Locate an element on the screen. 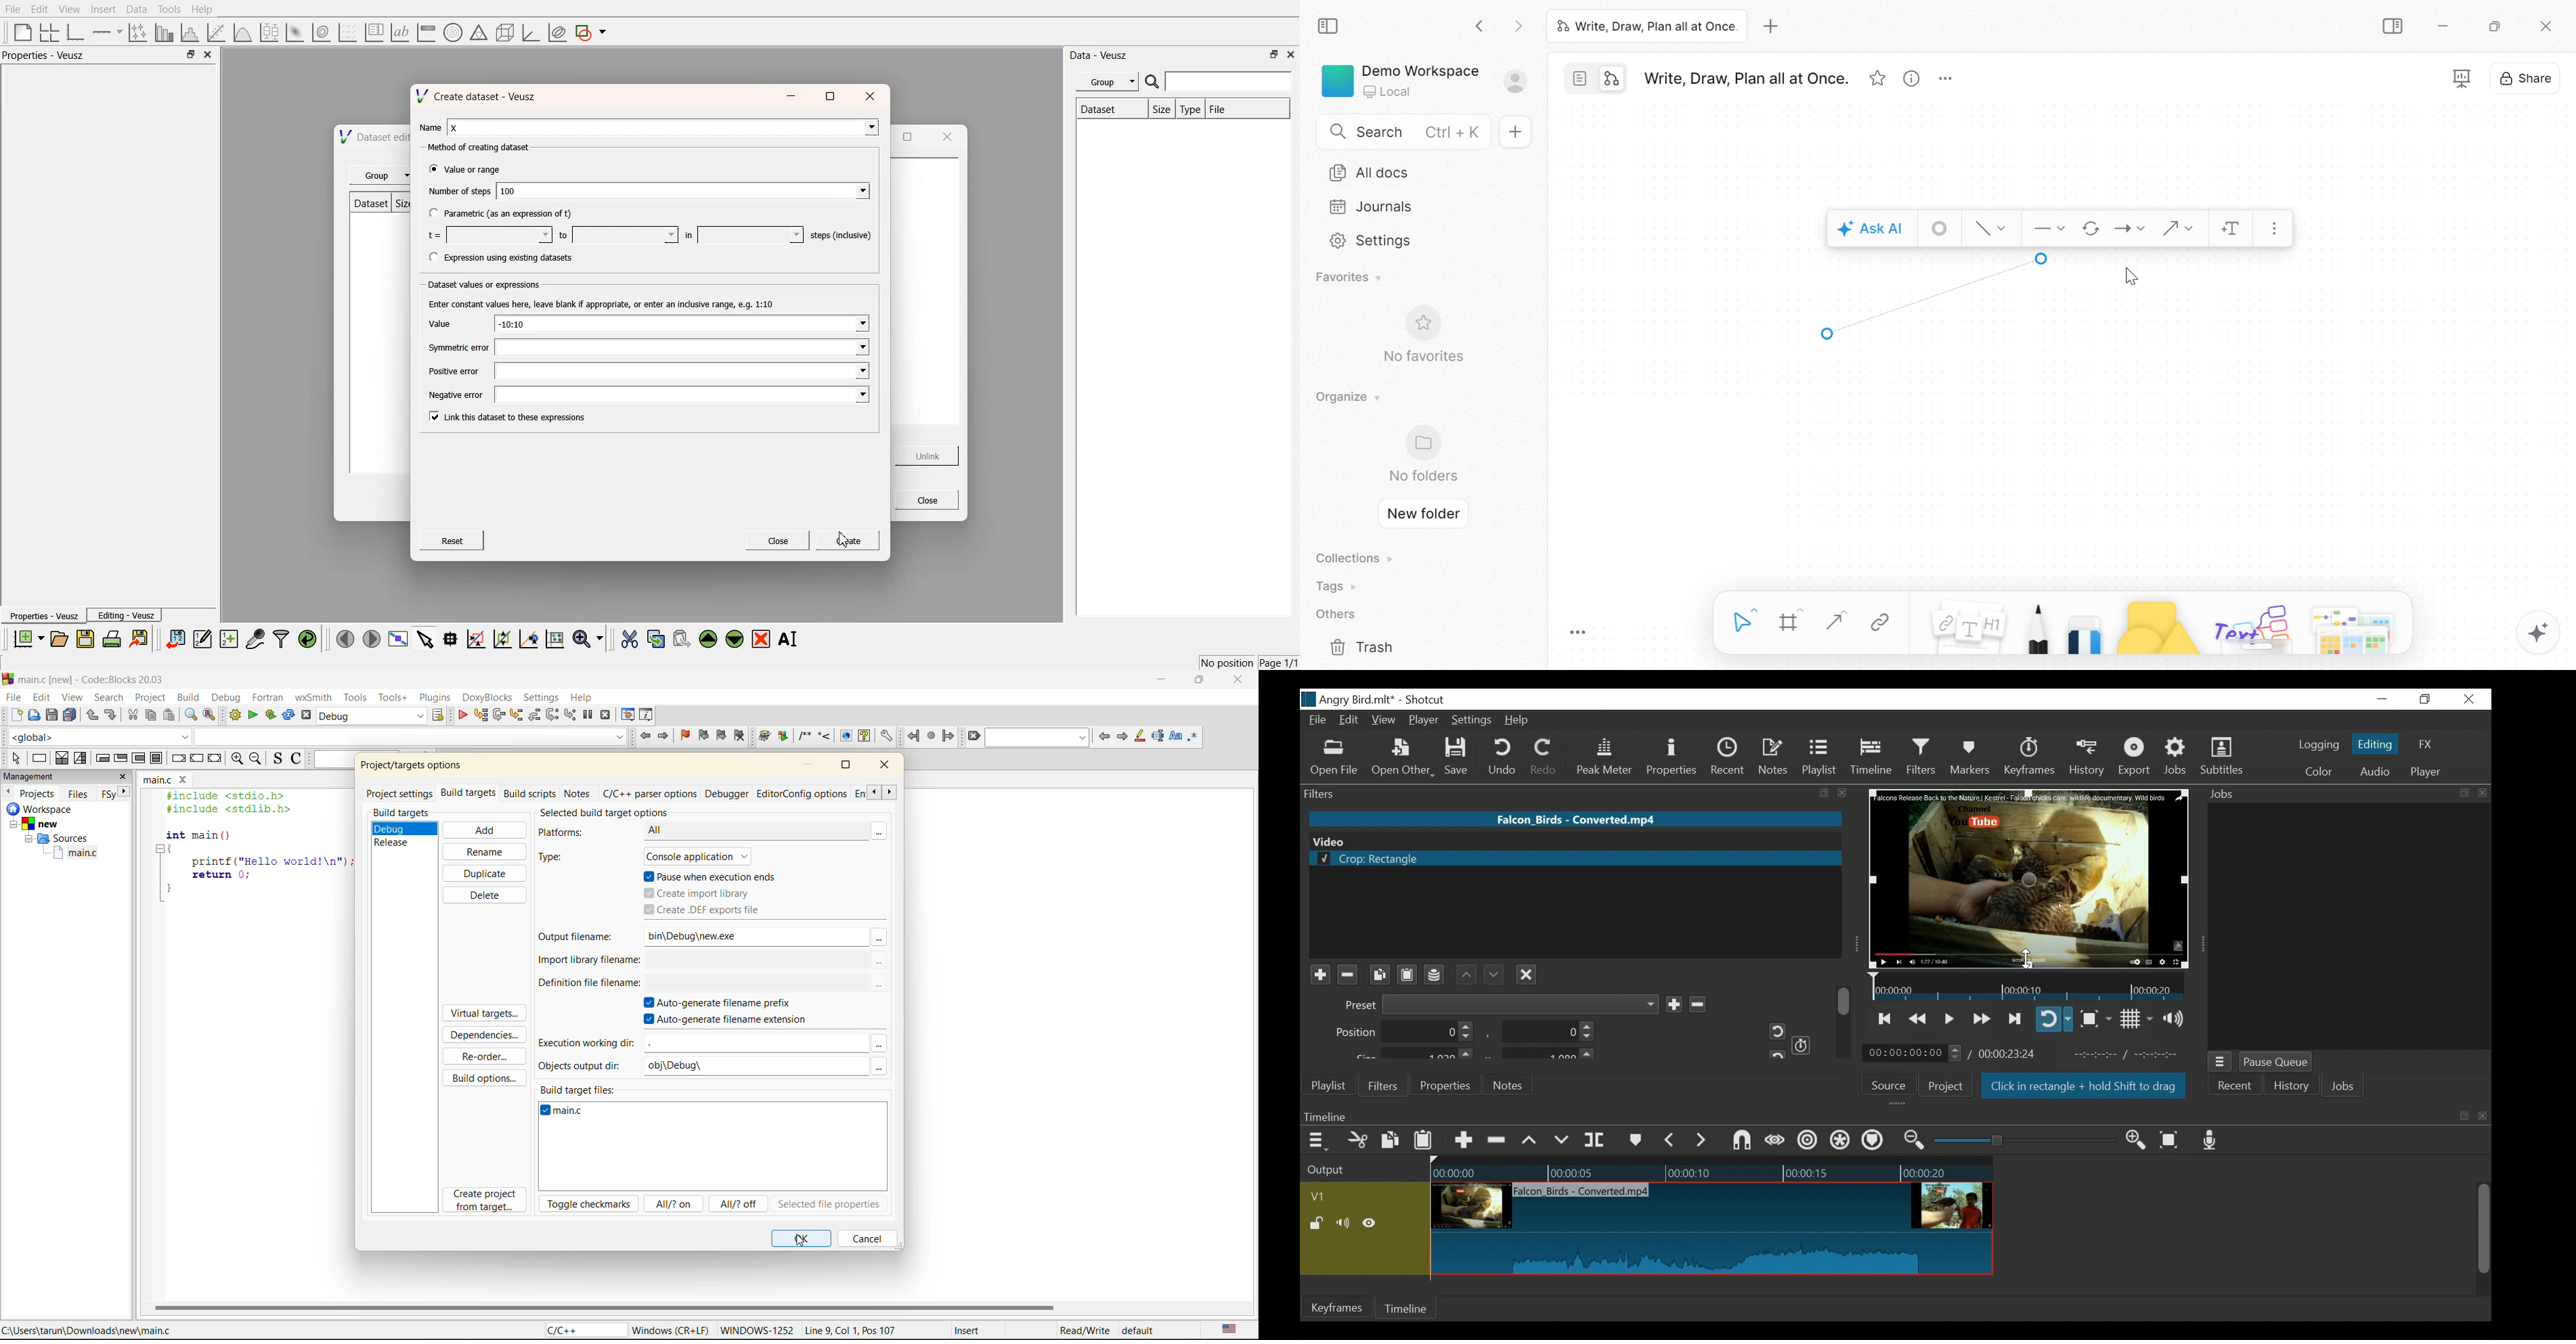 The width and height of the screenshot is (2576, 1344). open is located at coordinates (35, 715).